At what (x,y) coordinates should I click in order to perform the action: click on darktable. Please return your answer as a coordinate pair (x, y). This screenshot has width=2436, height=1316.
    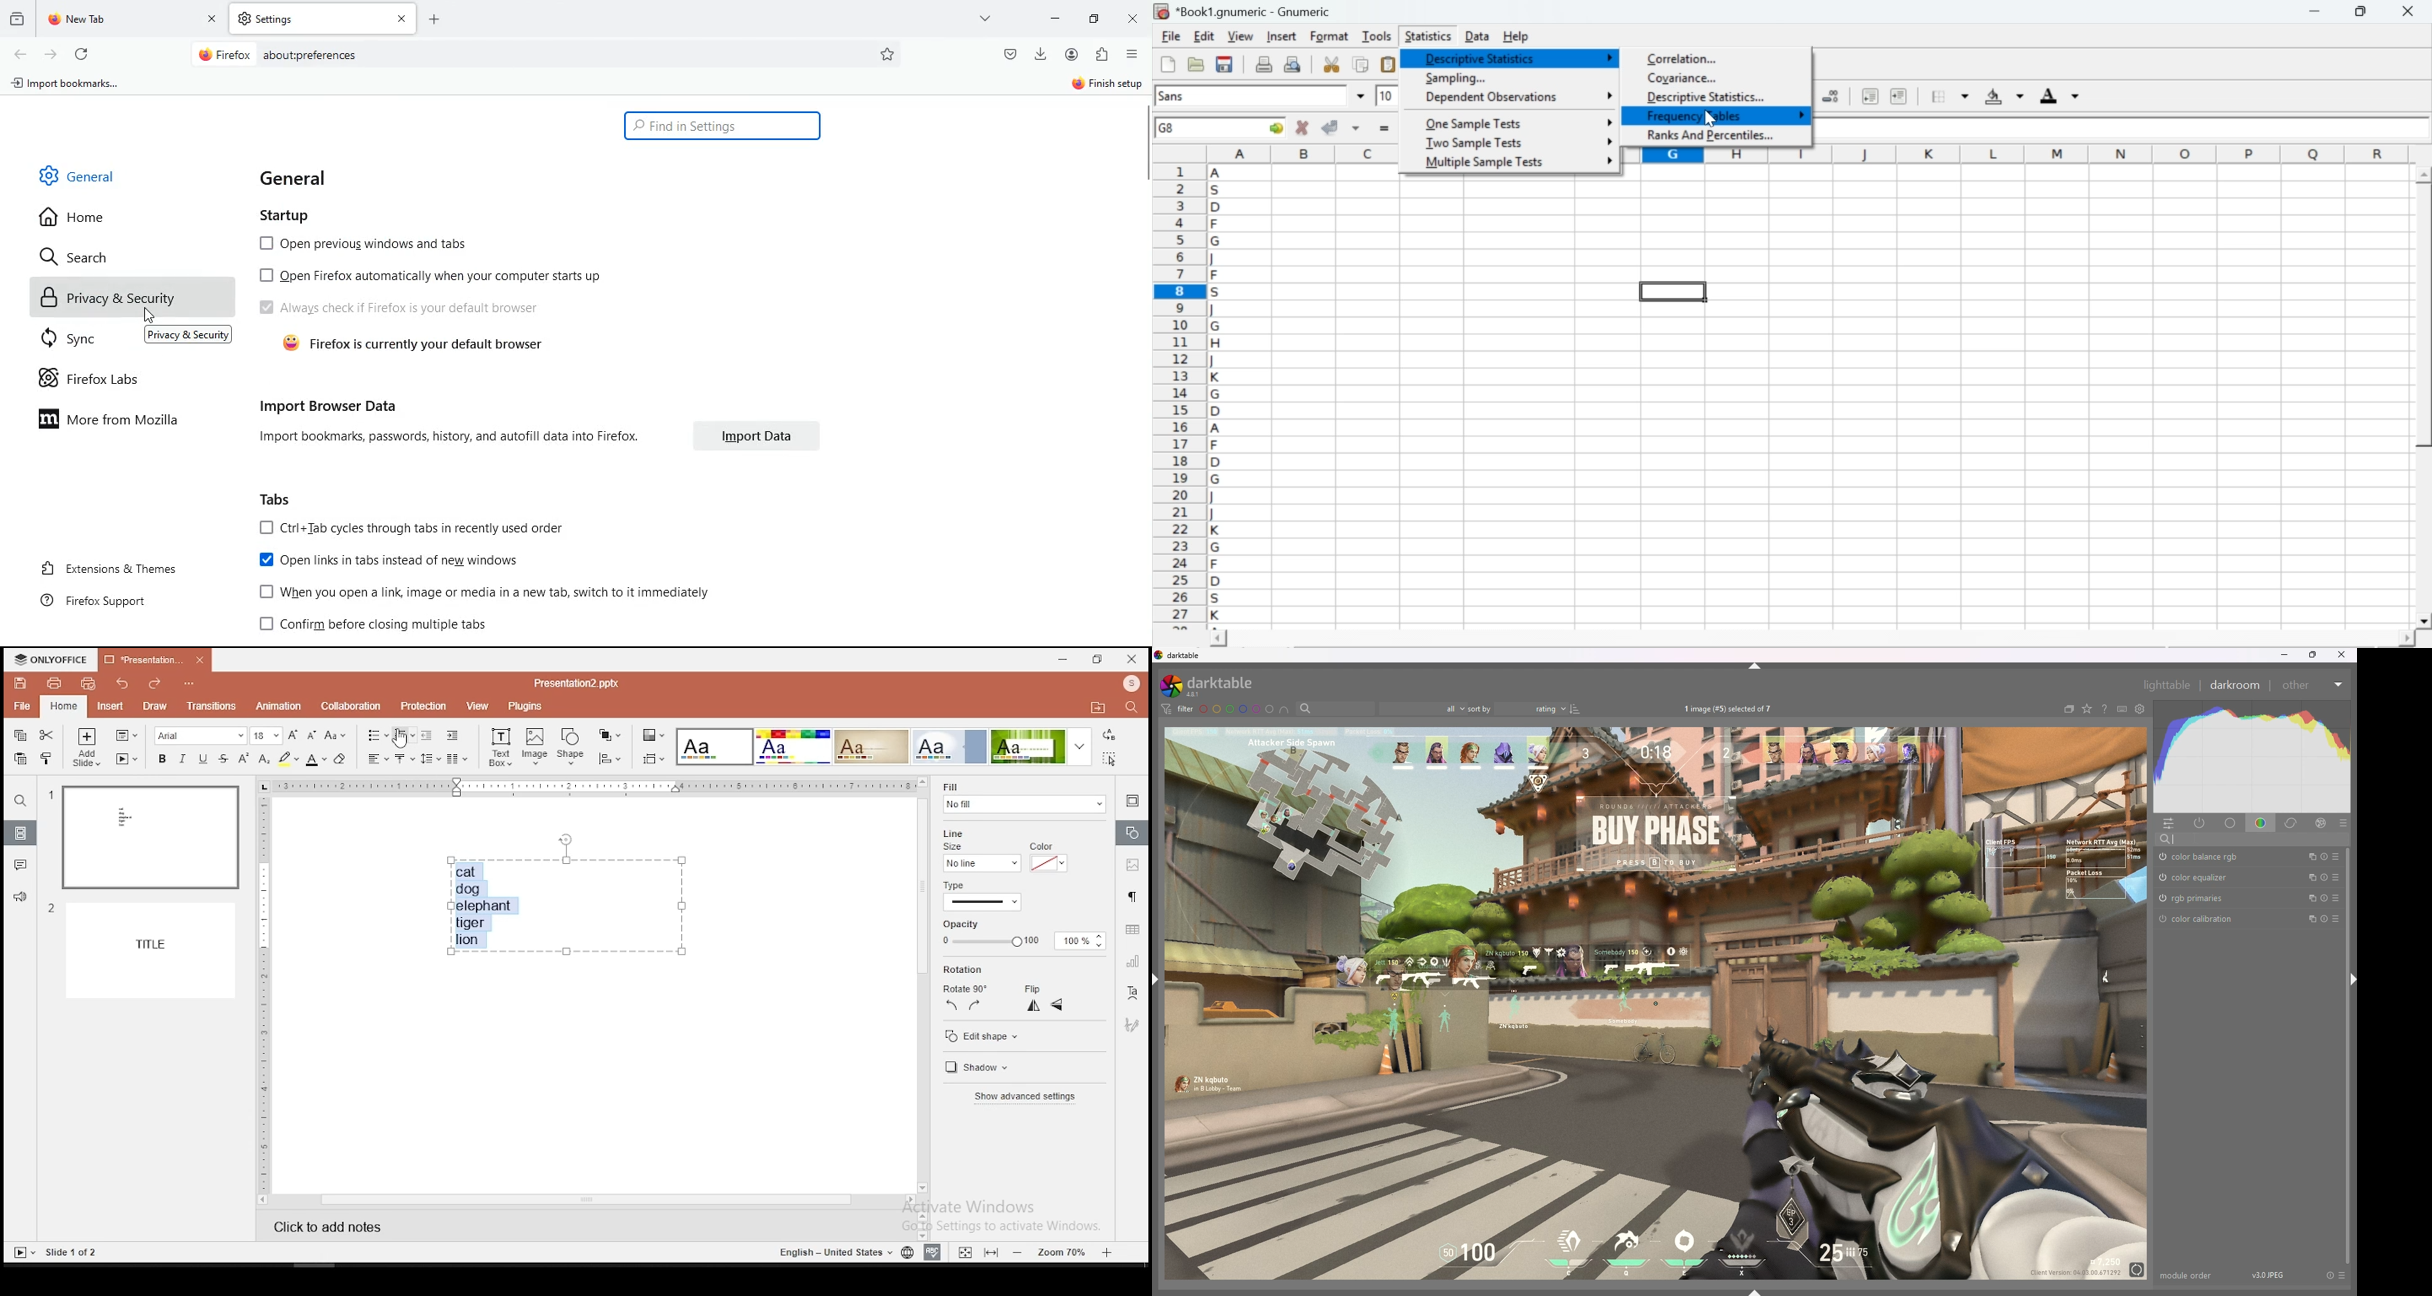
    Looking at the image, I should click on (1212, 685).